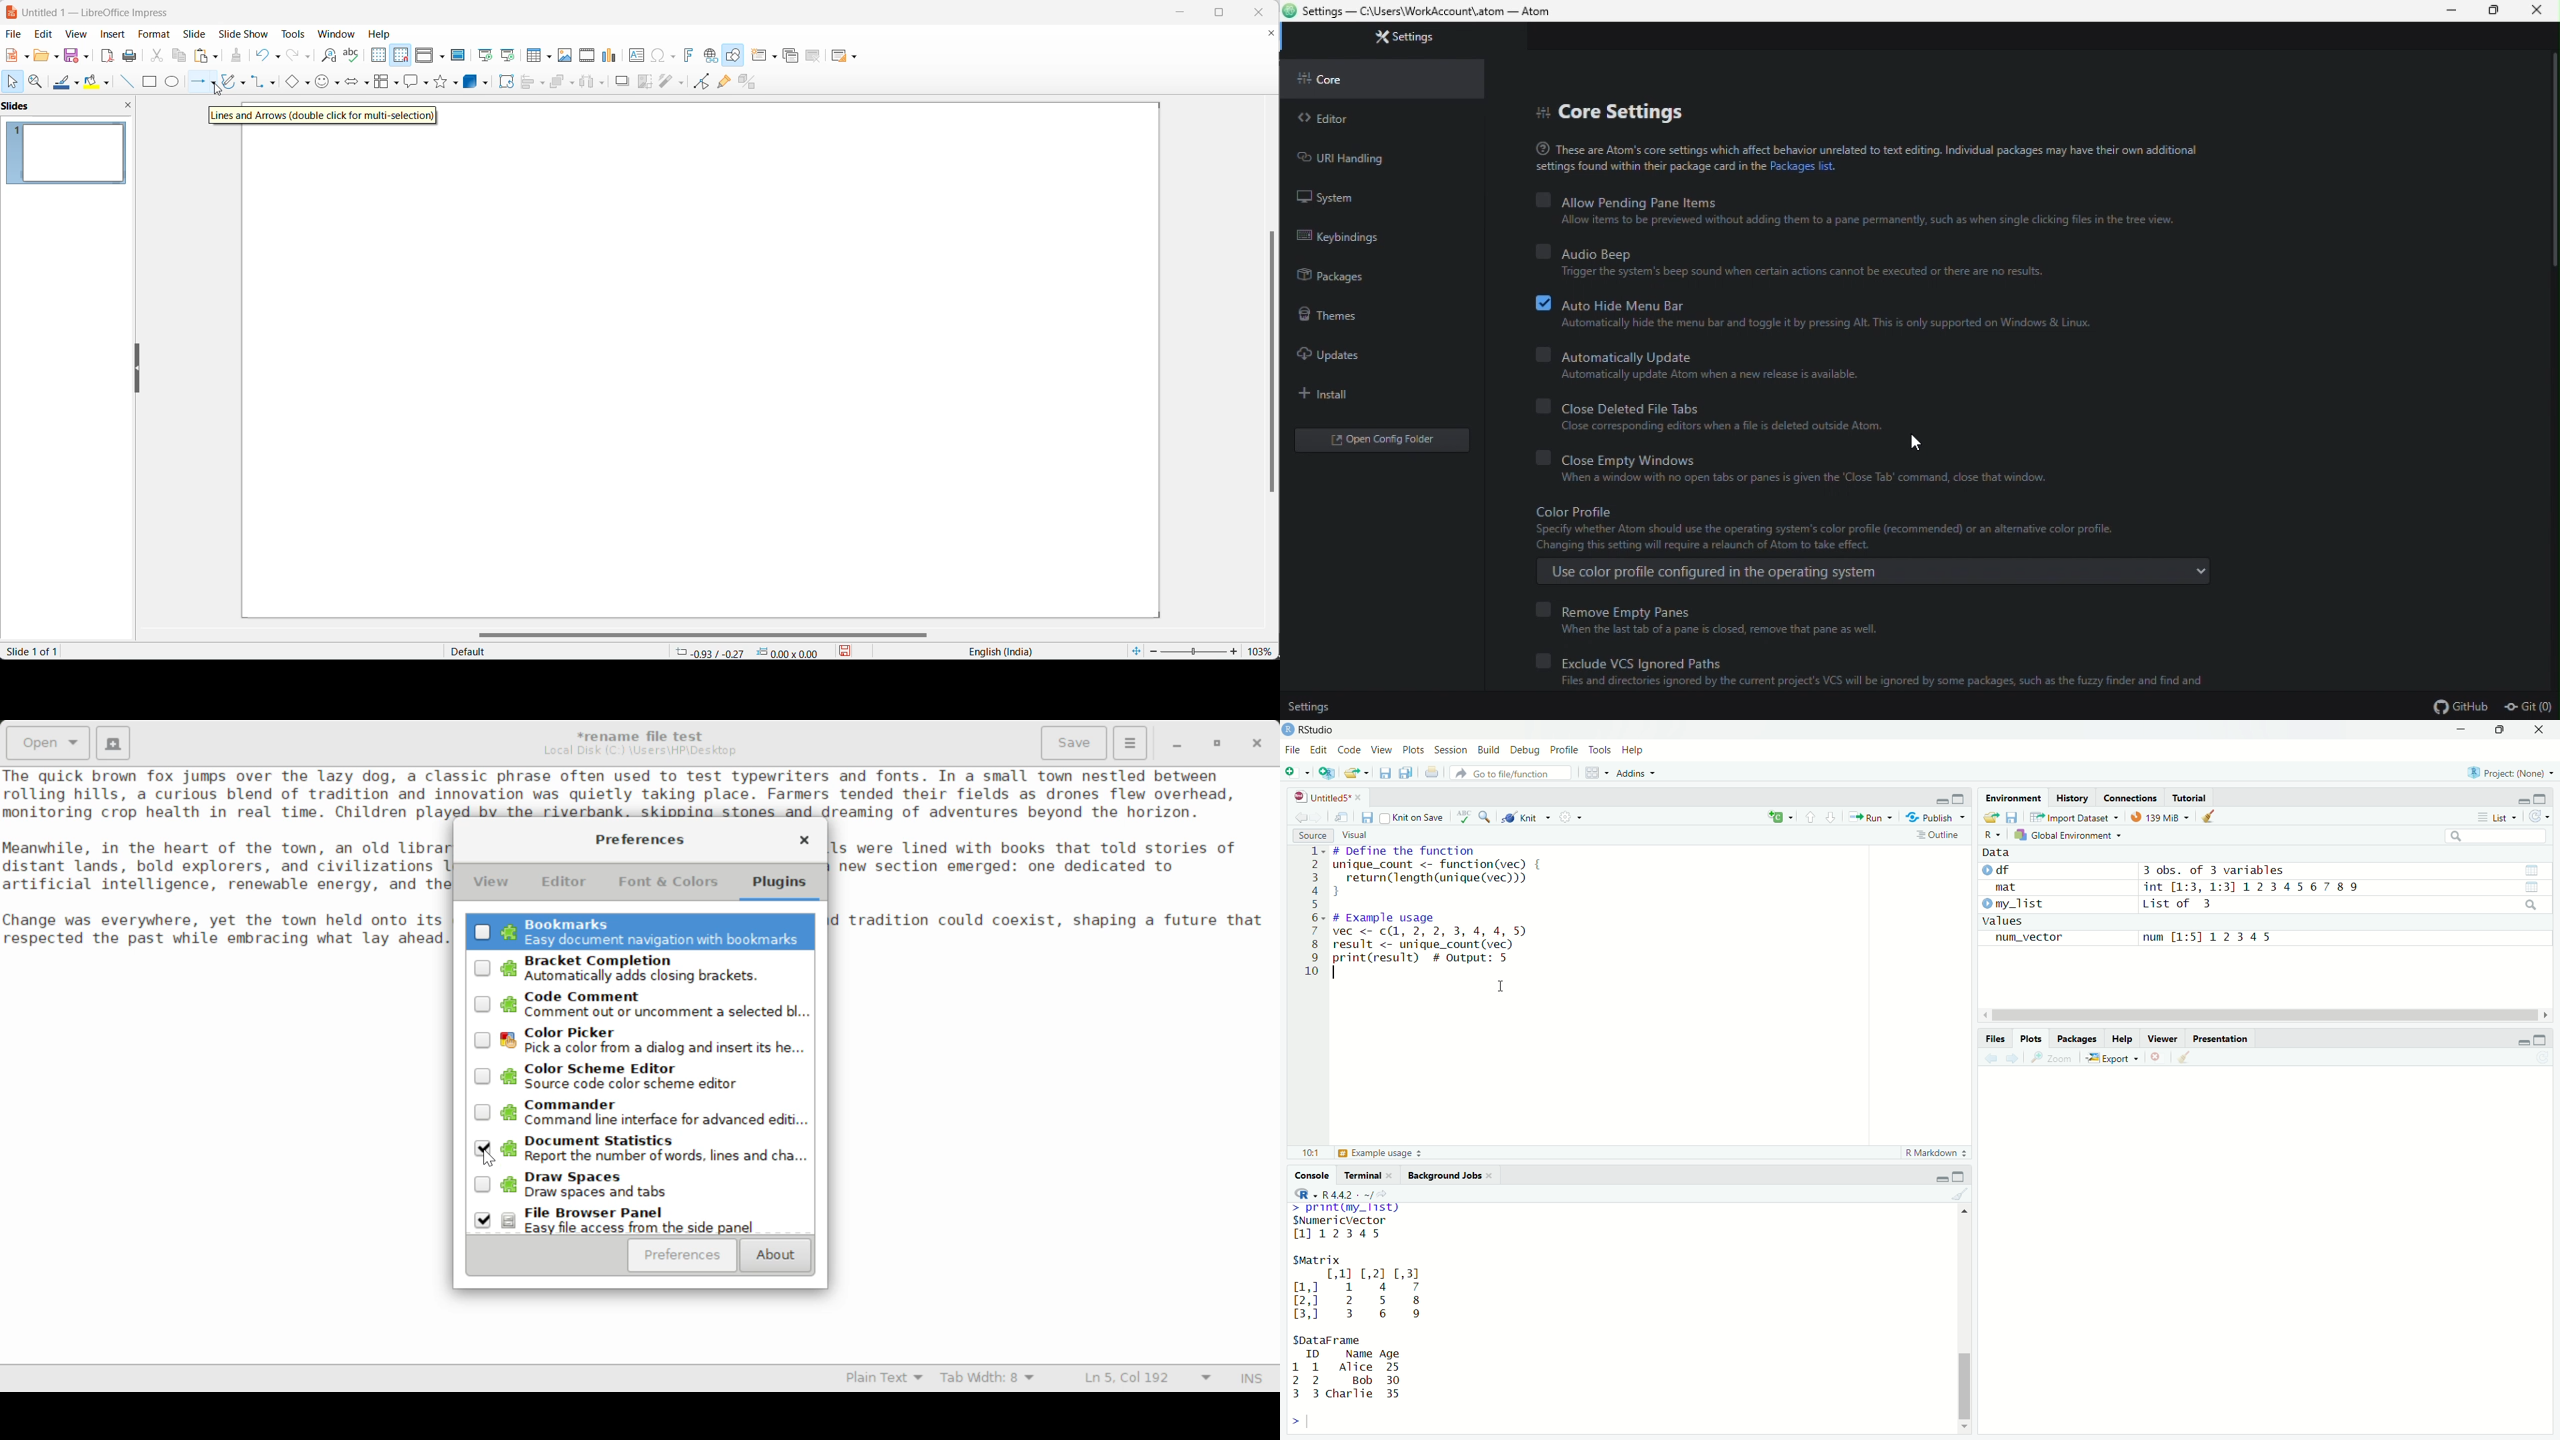 Image resolution: width=2576 pixels, height=1456 pixels. I want to click on List, so click(2497, 818).